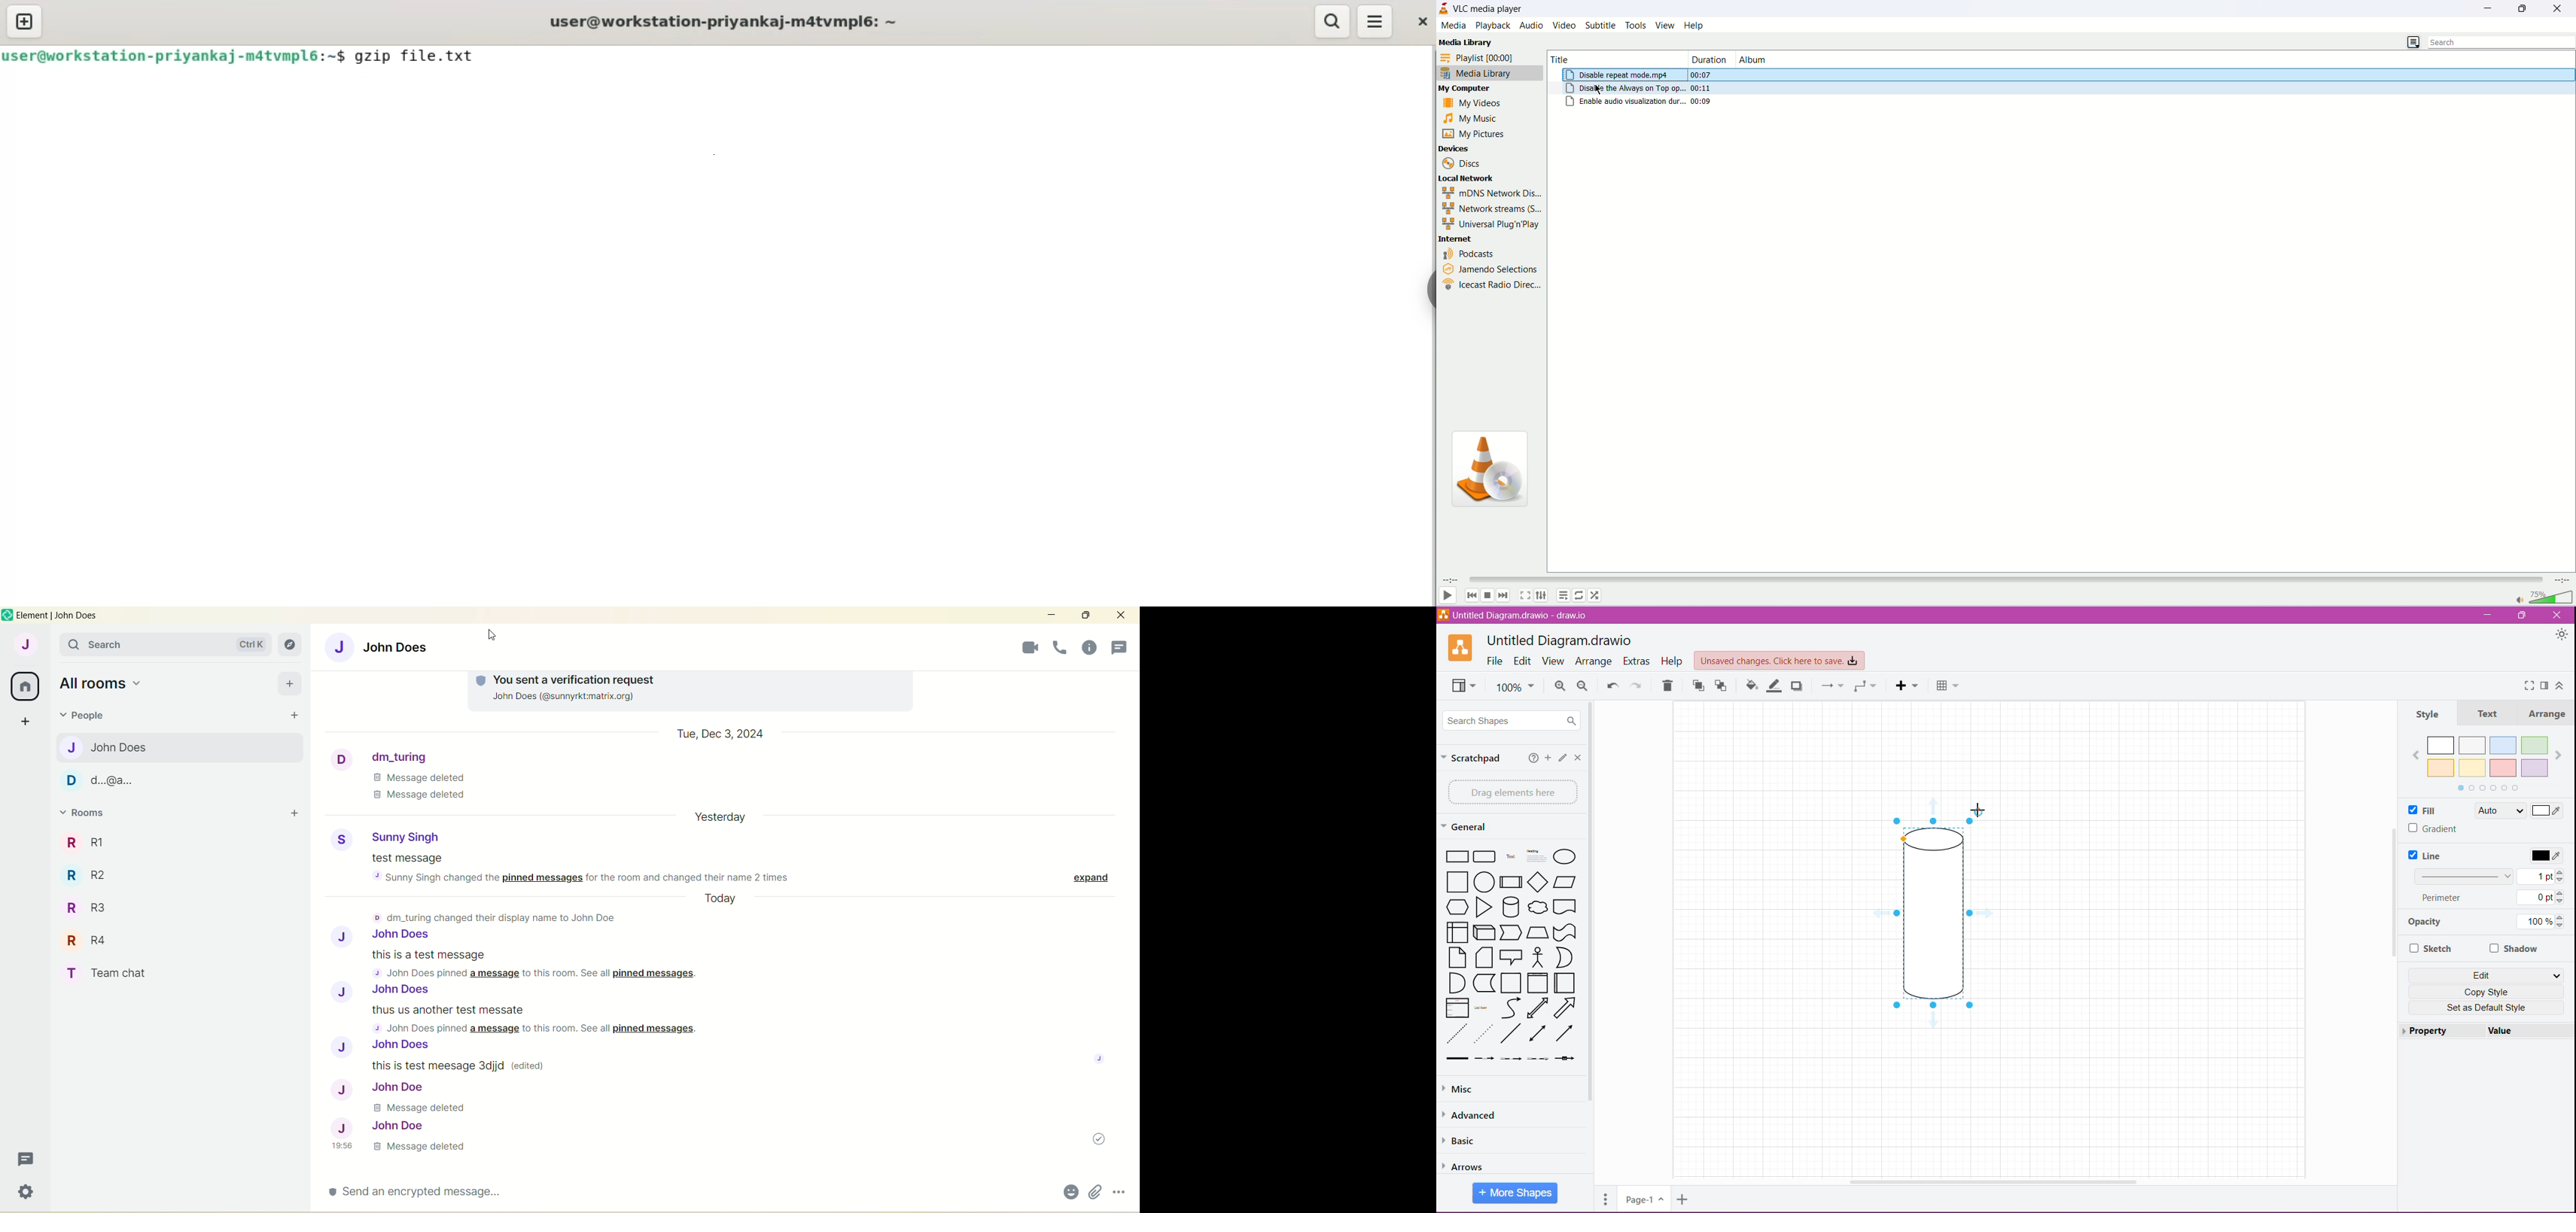 This screenshot has height=1232, width=2576. Describe the element at coordinates (2526, 8) in the screenshot. I see `maximize` at that location.